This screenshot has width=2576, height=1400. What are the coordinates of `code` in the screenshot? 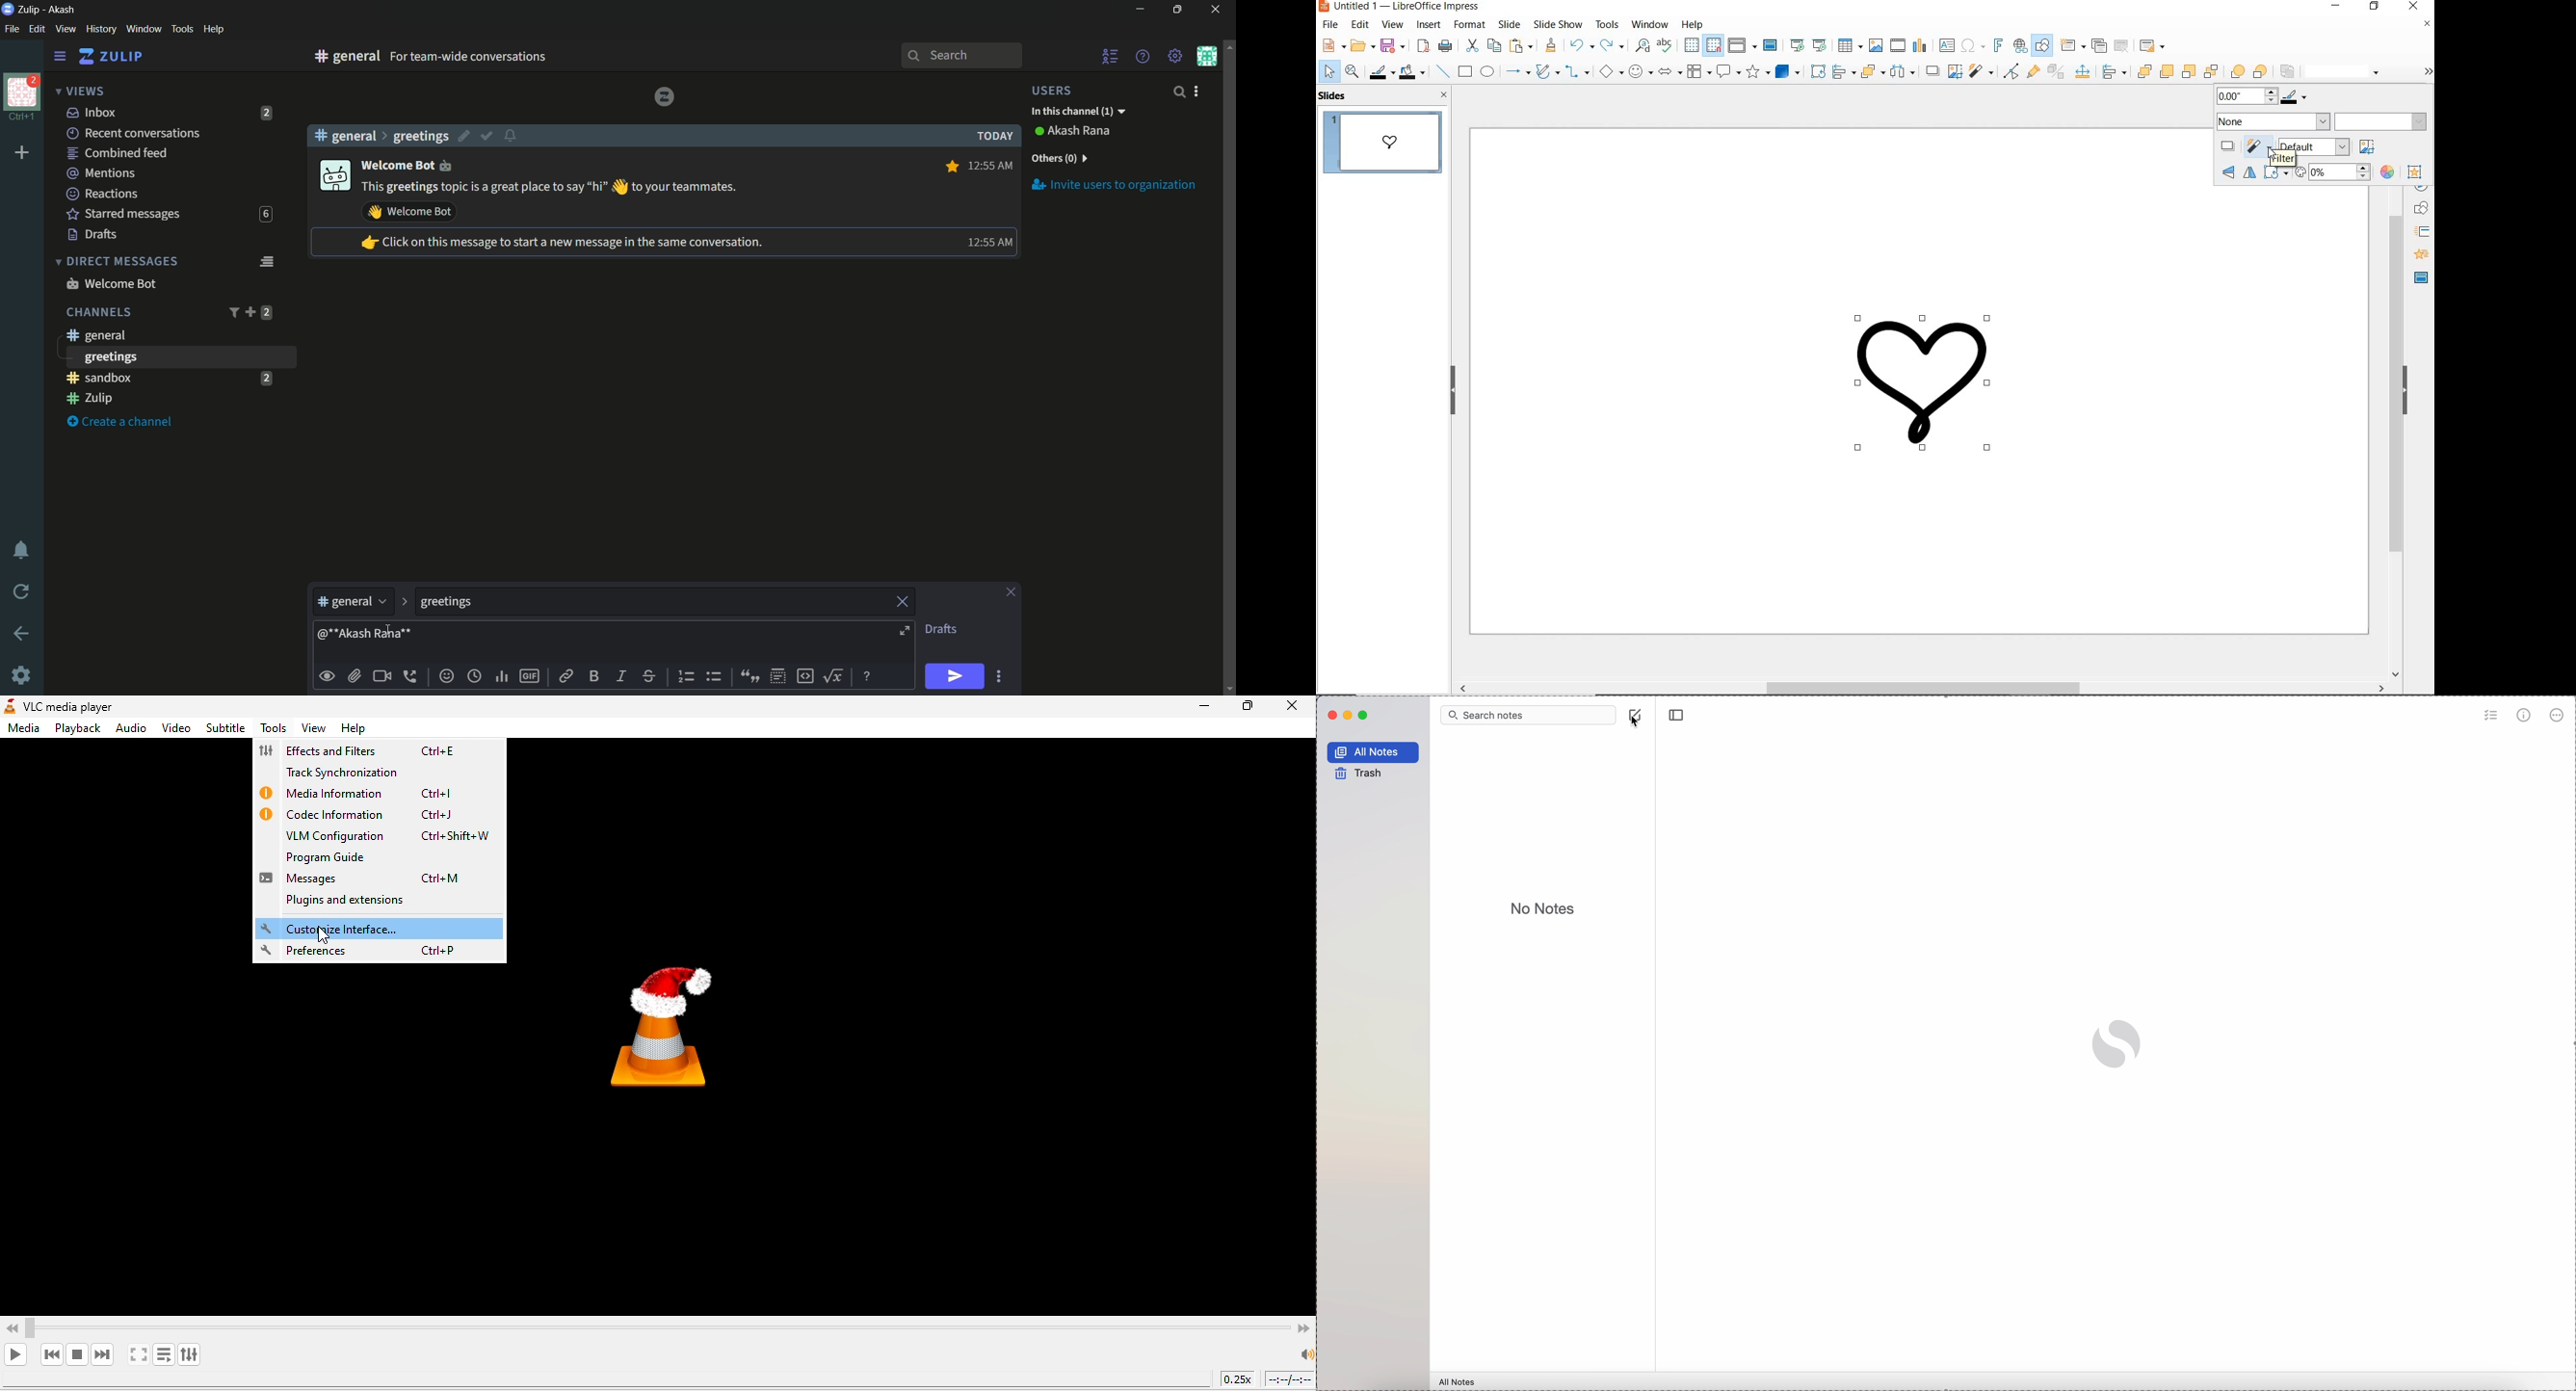 It's located at (805, 675).